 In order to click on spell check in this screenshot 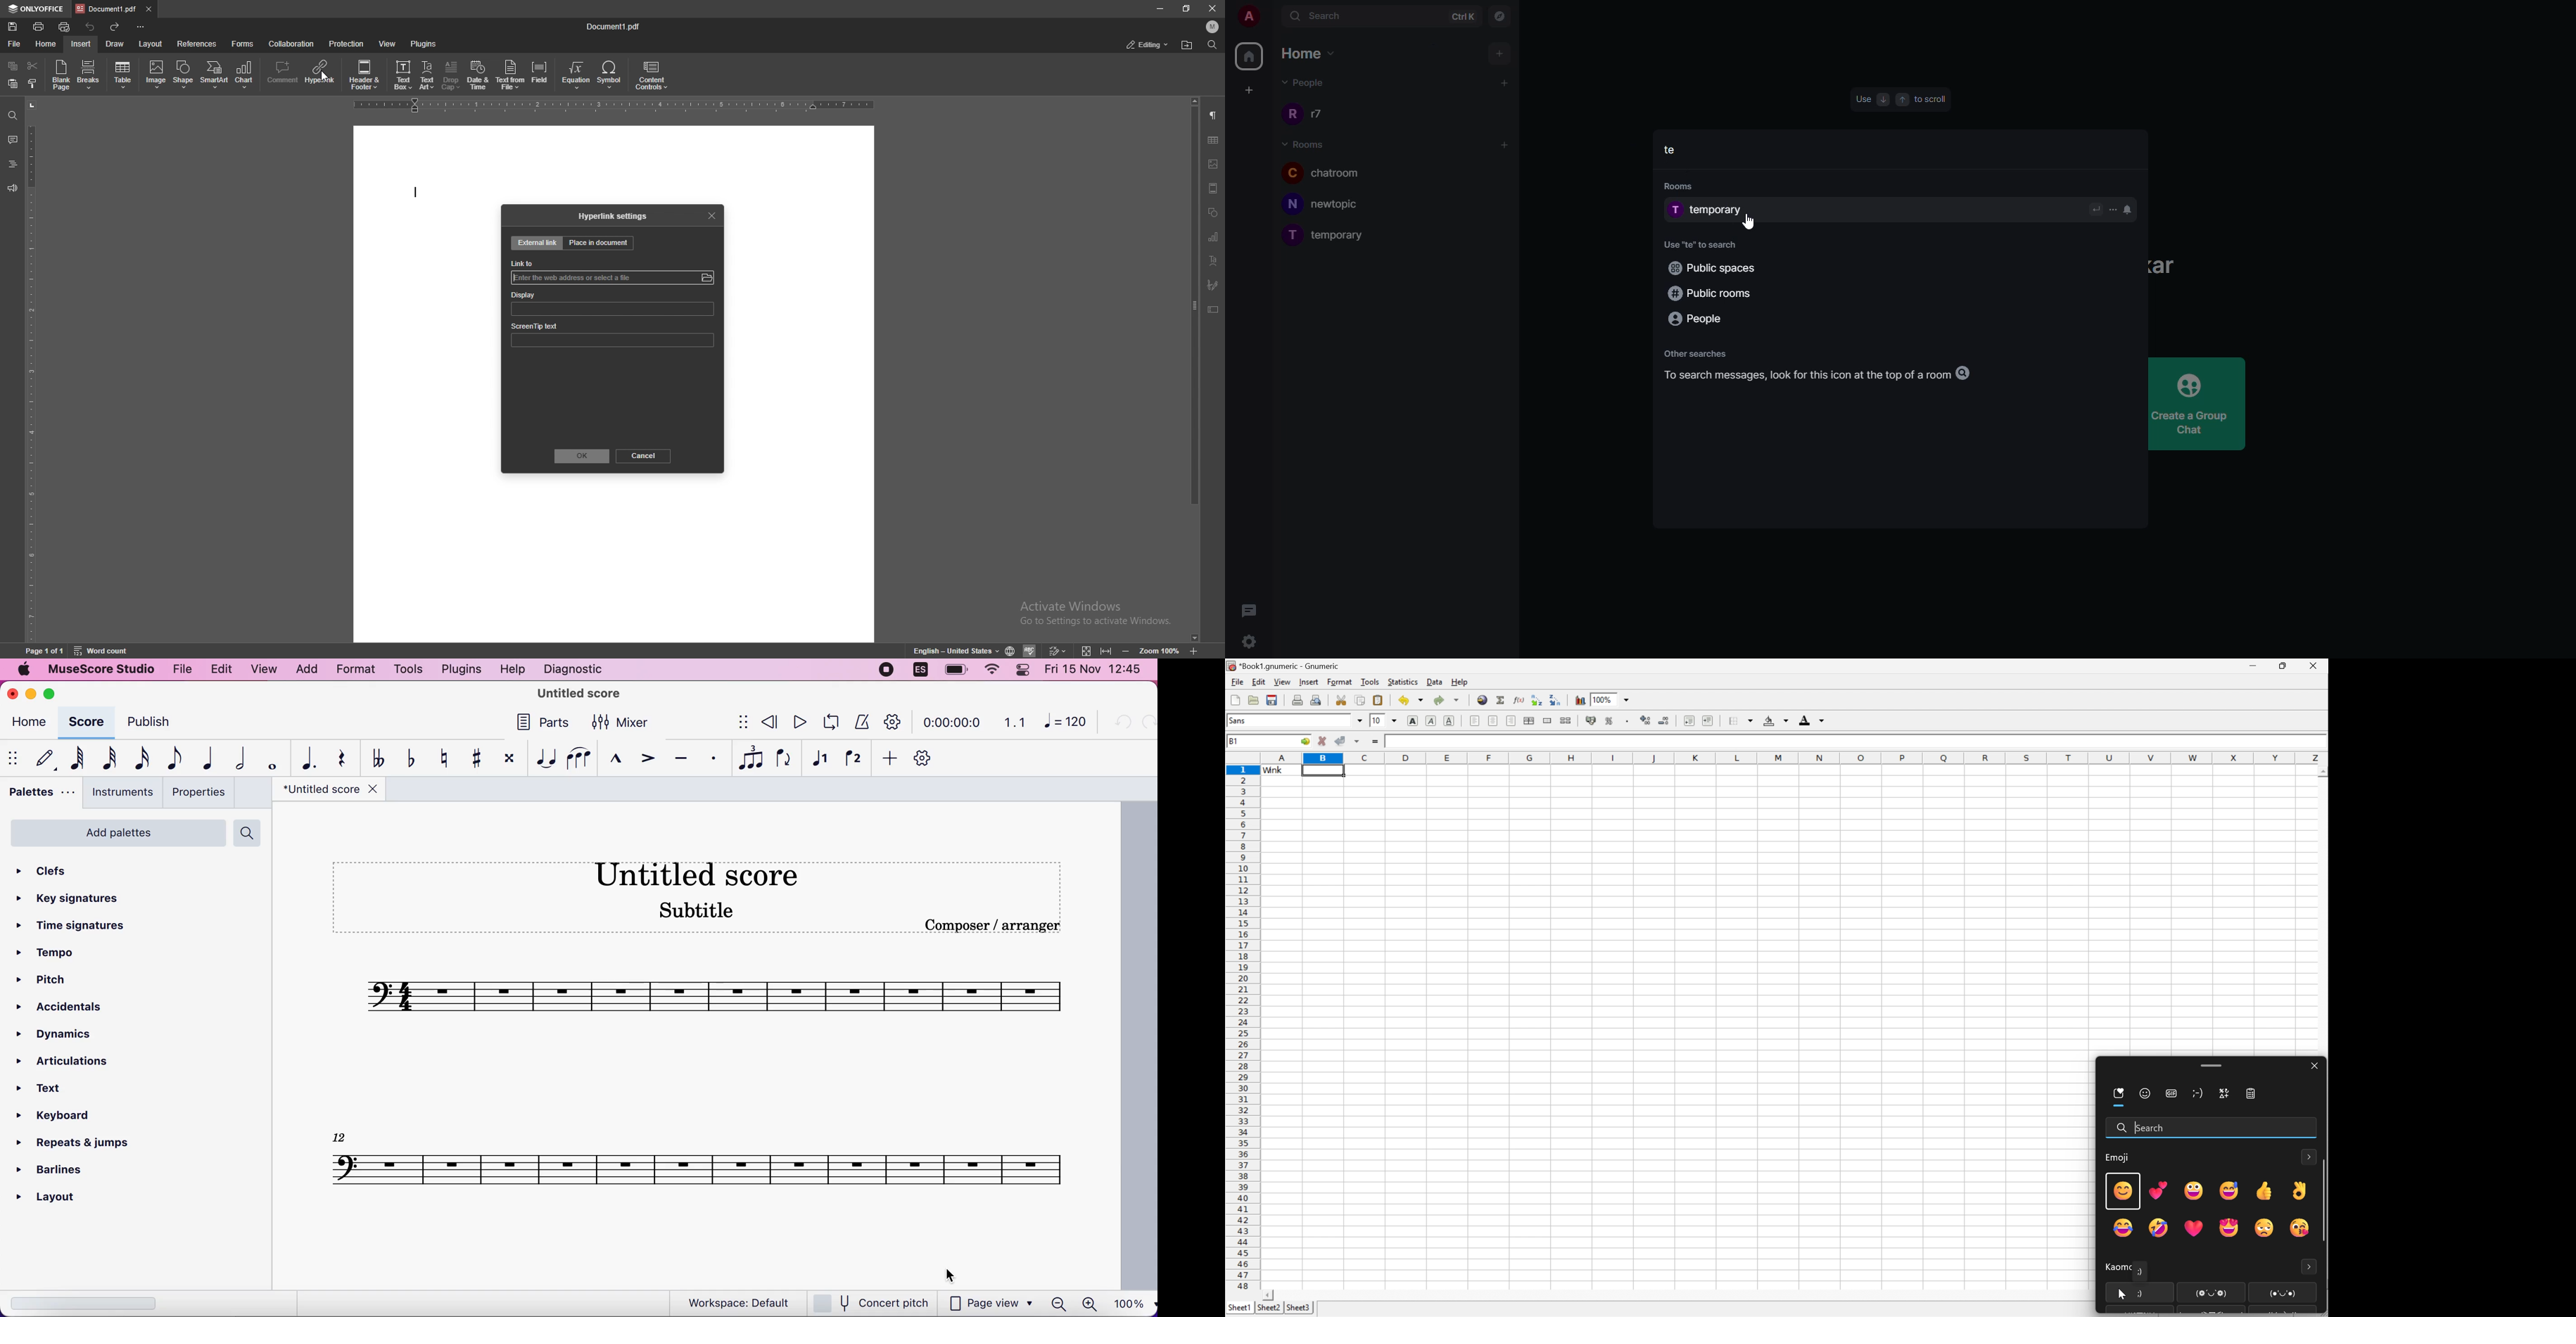, I will do `click(1031, 650)`.